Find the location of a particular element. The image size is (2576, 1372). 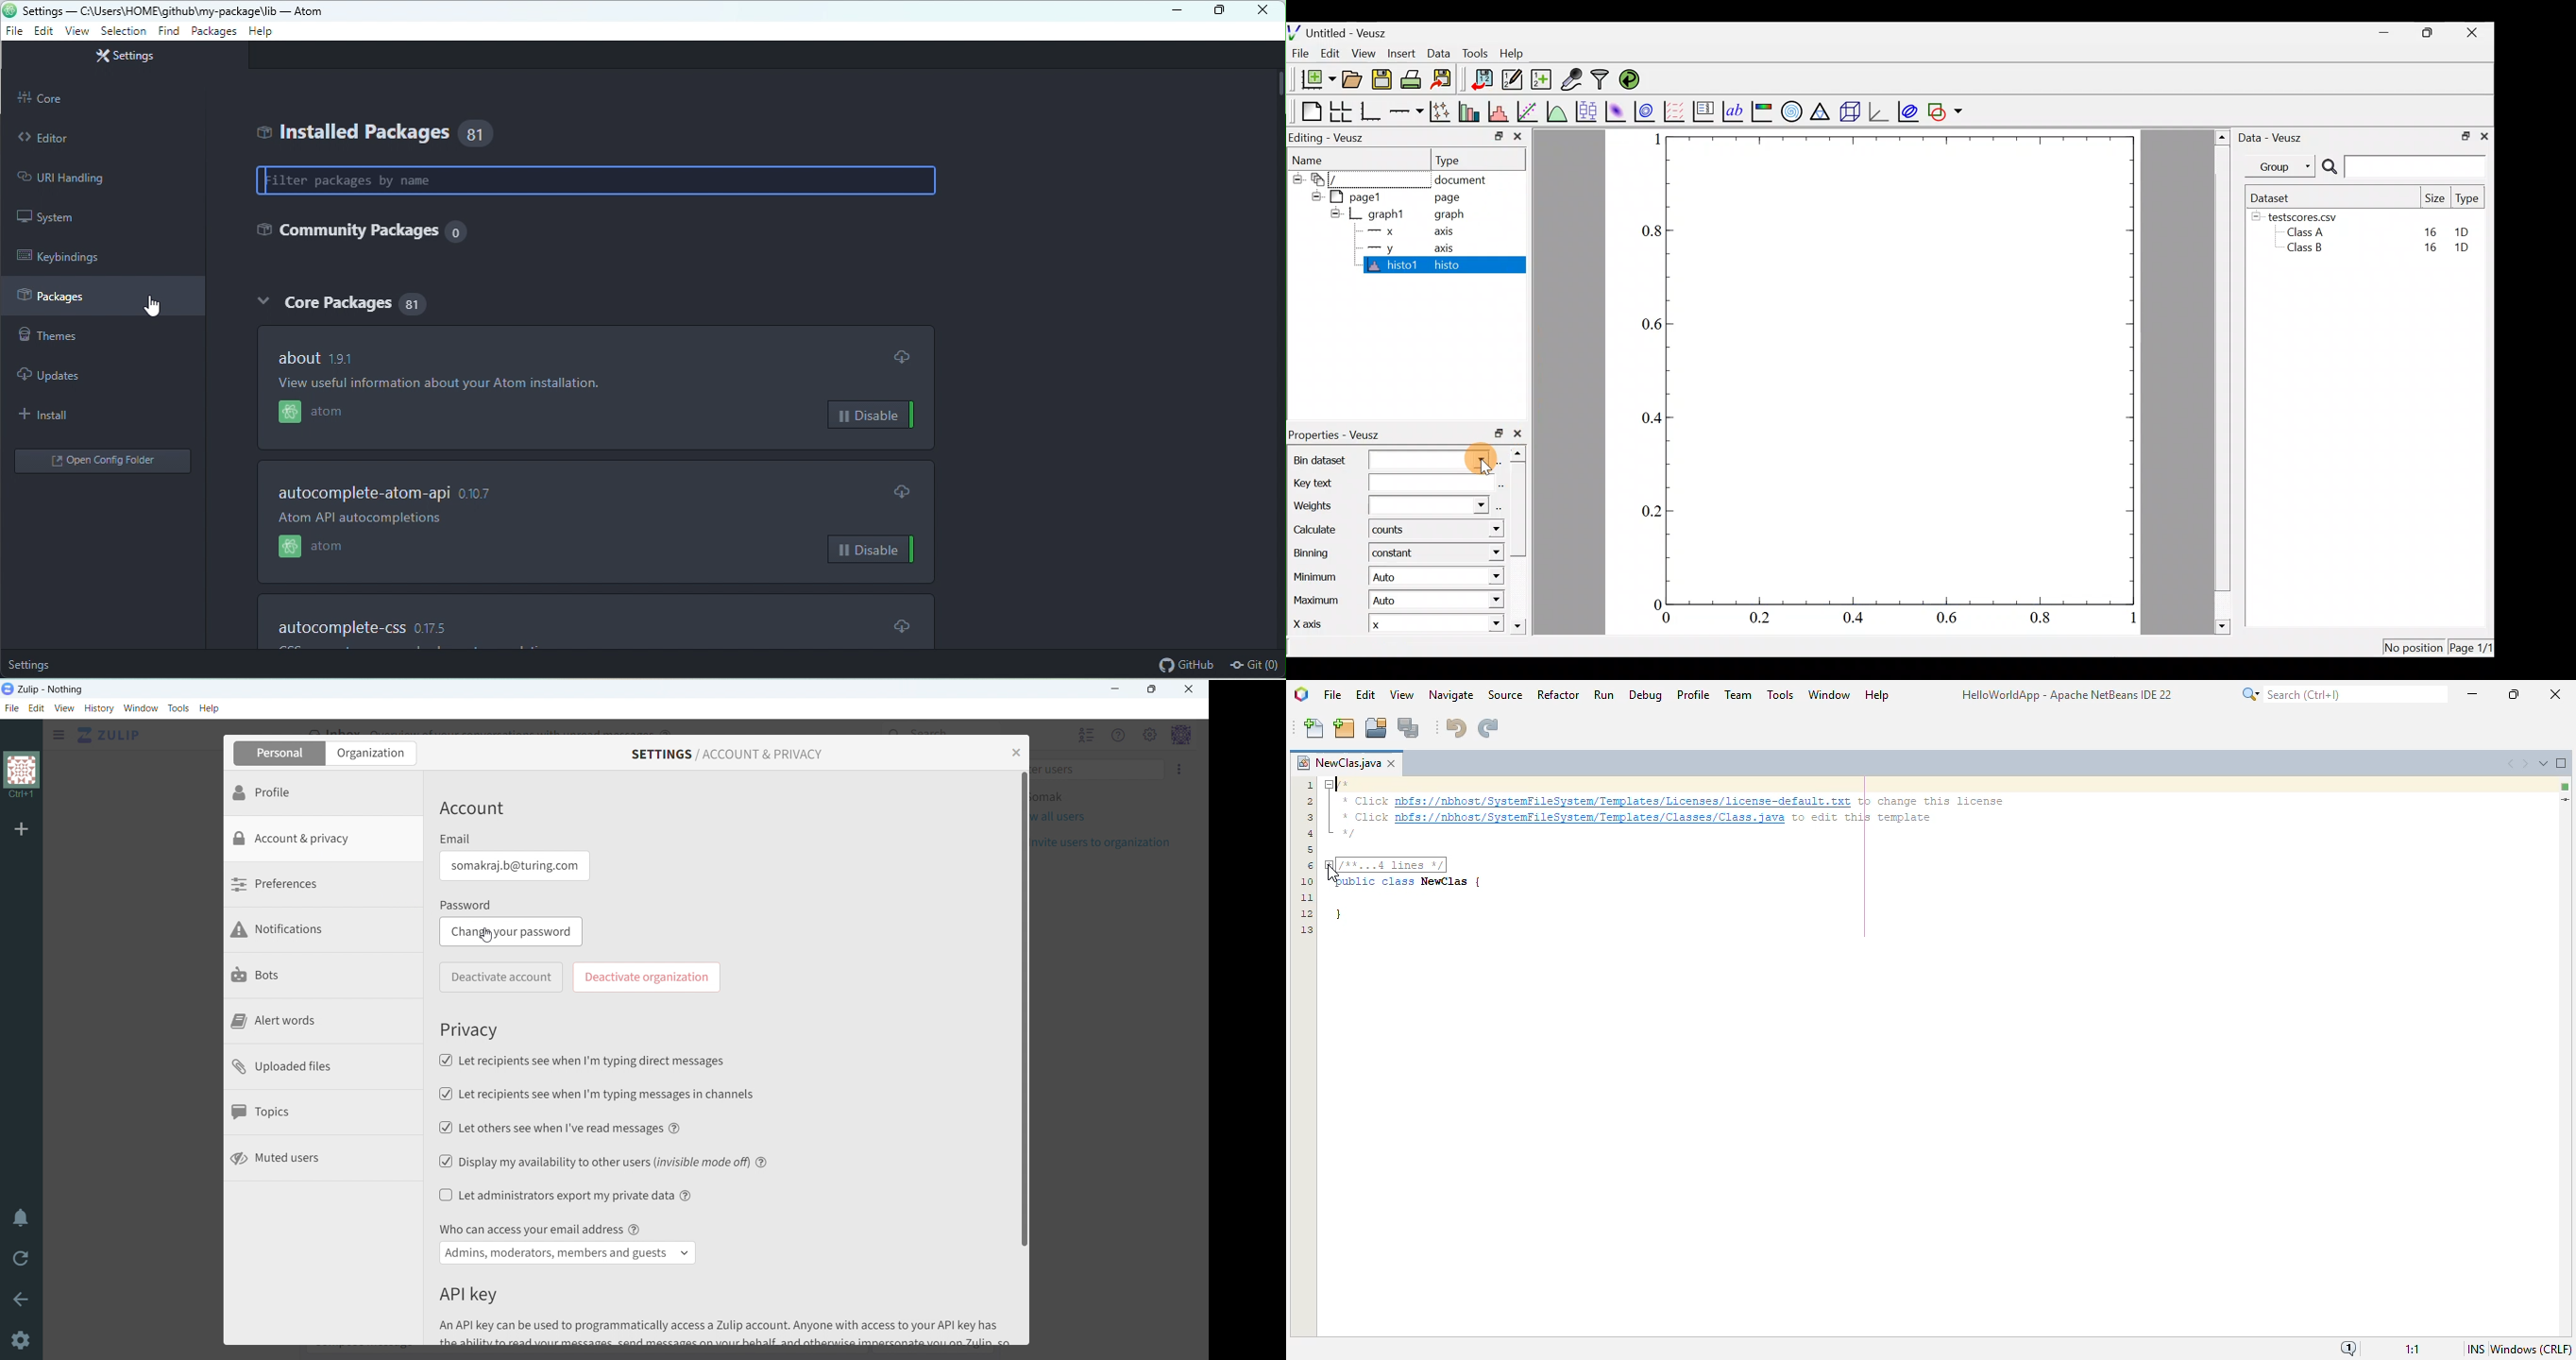

3d graph is located at coordinates (1880, 112).